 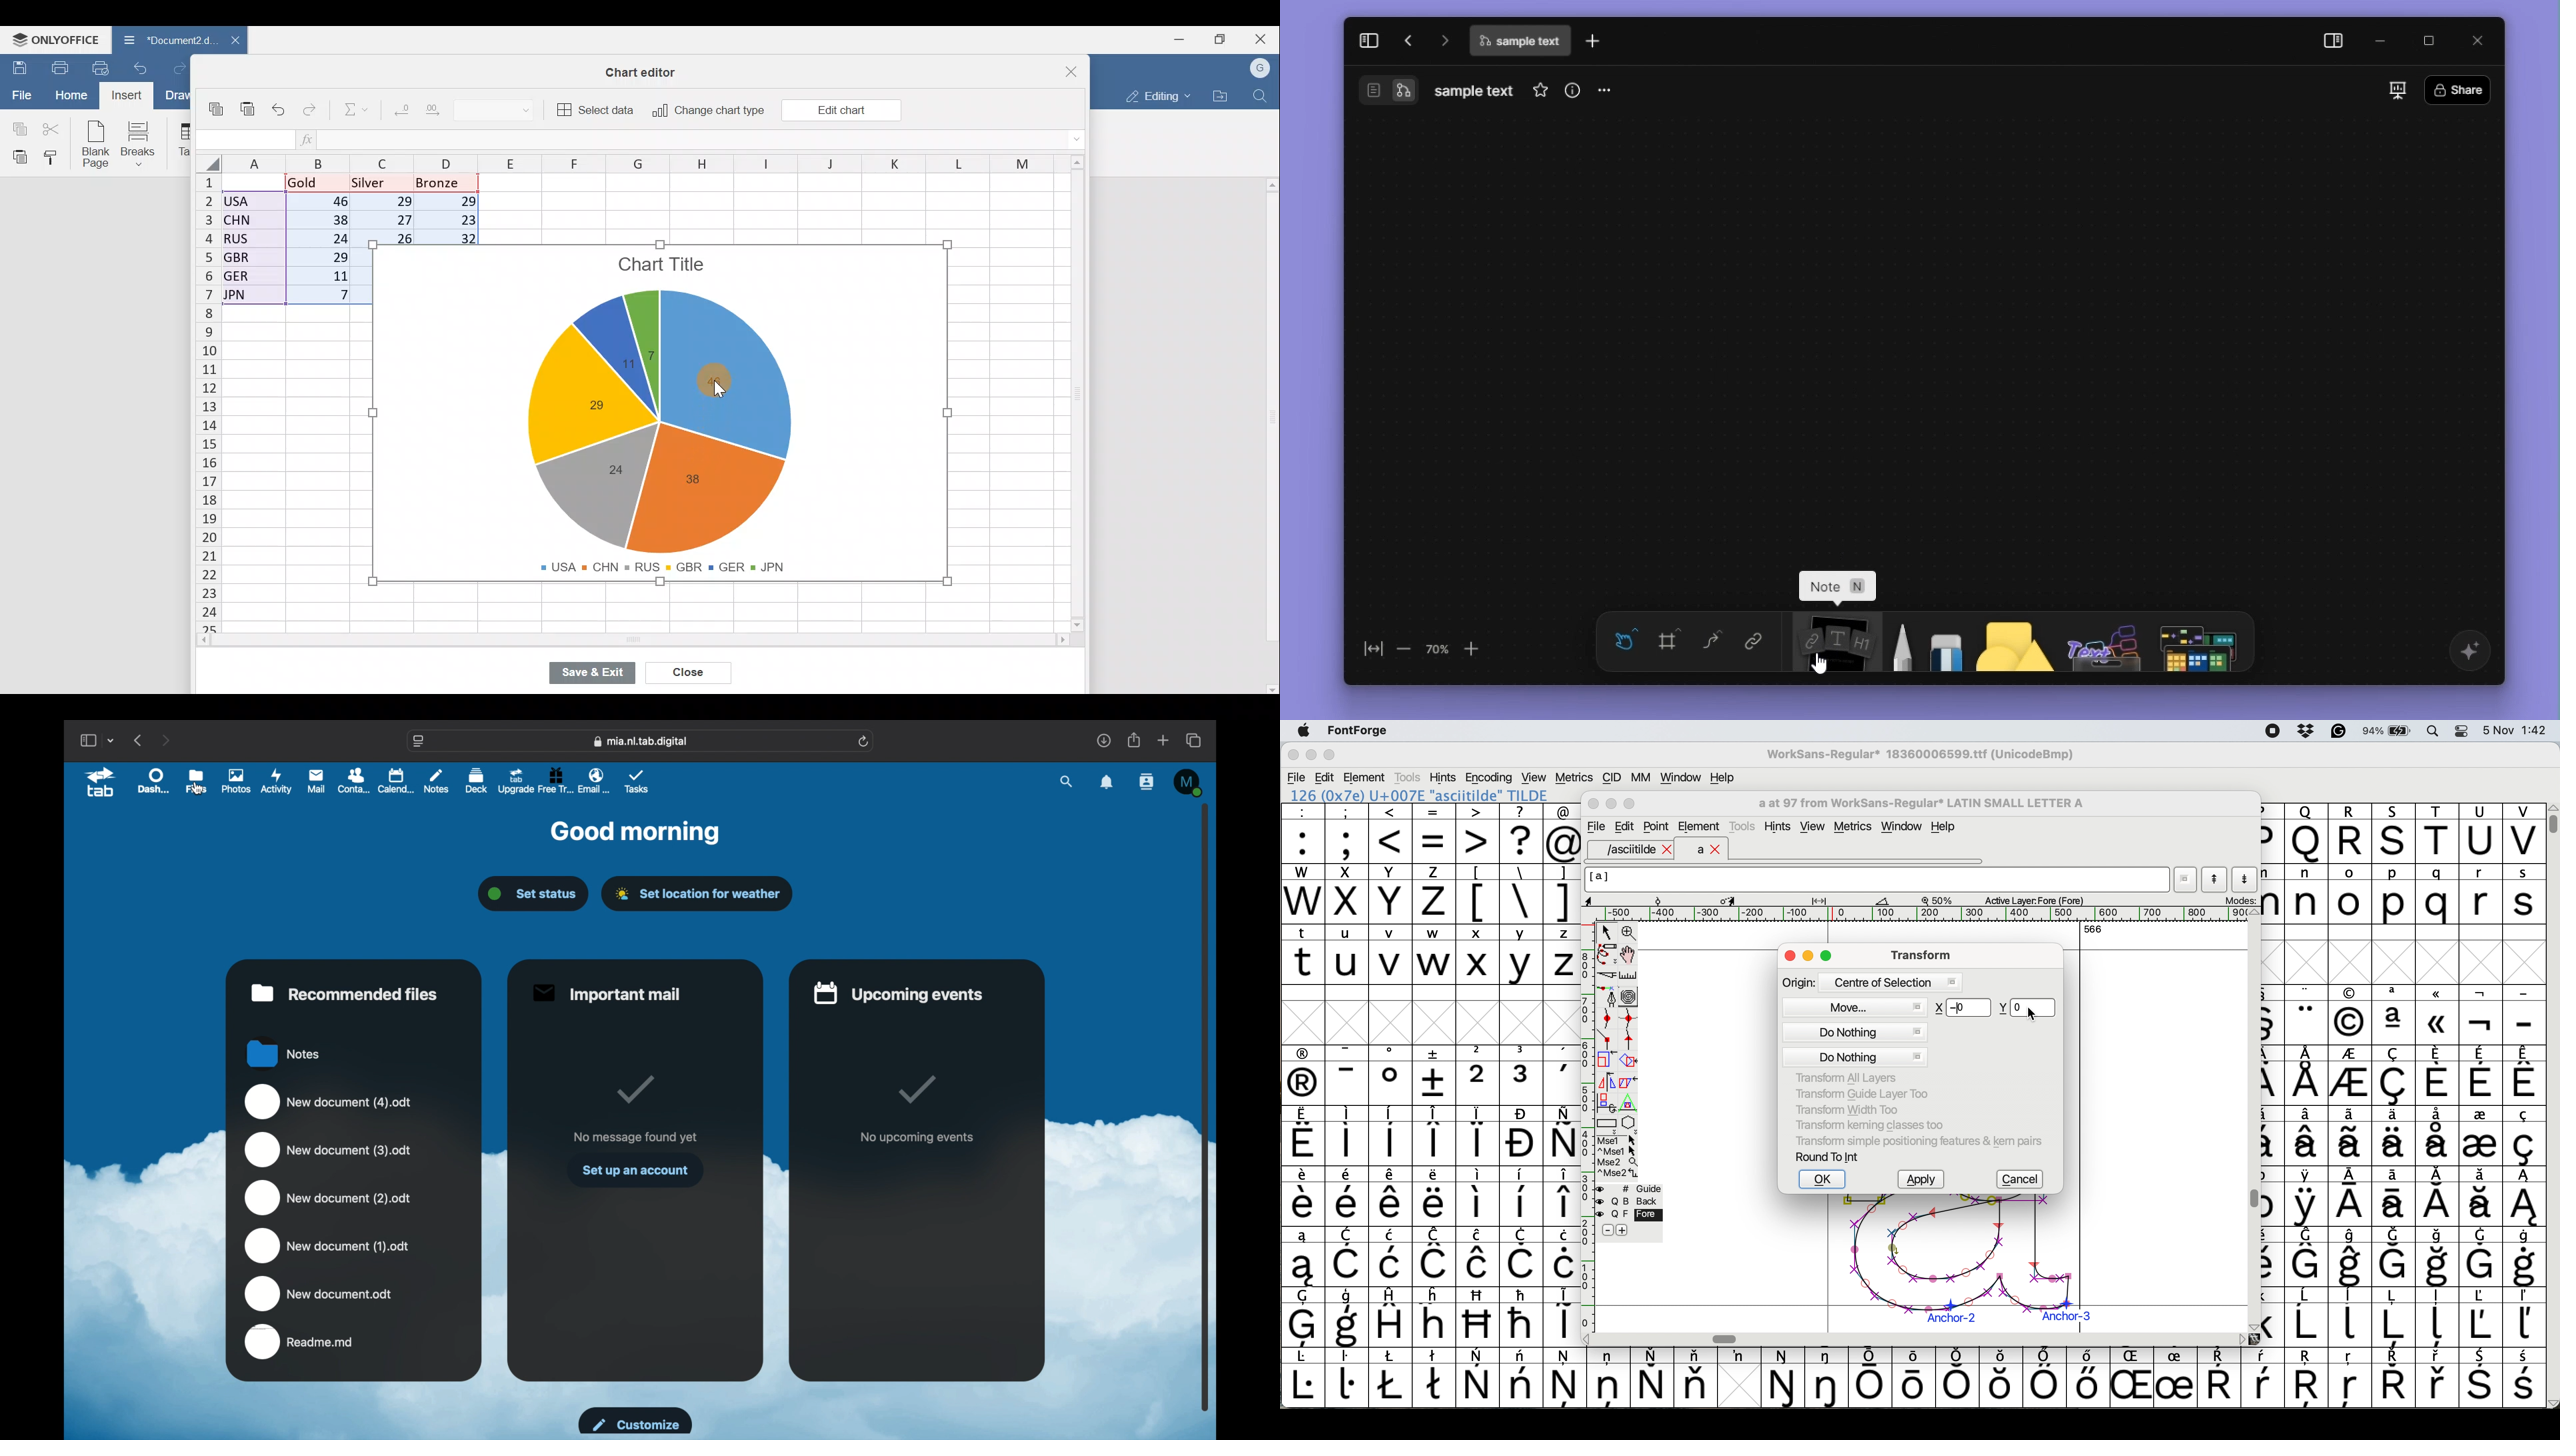 What do you see at coordinates (319, 1293) in the screenshot?
I see `new document` at bounding box center [319, 1293].